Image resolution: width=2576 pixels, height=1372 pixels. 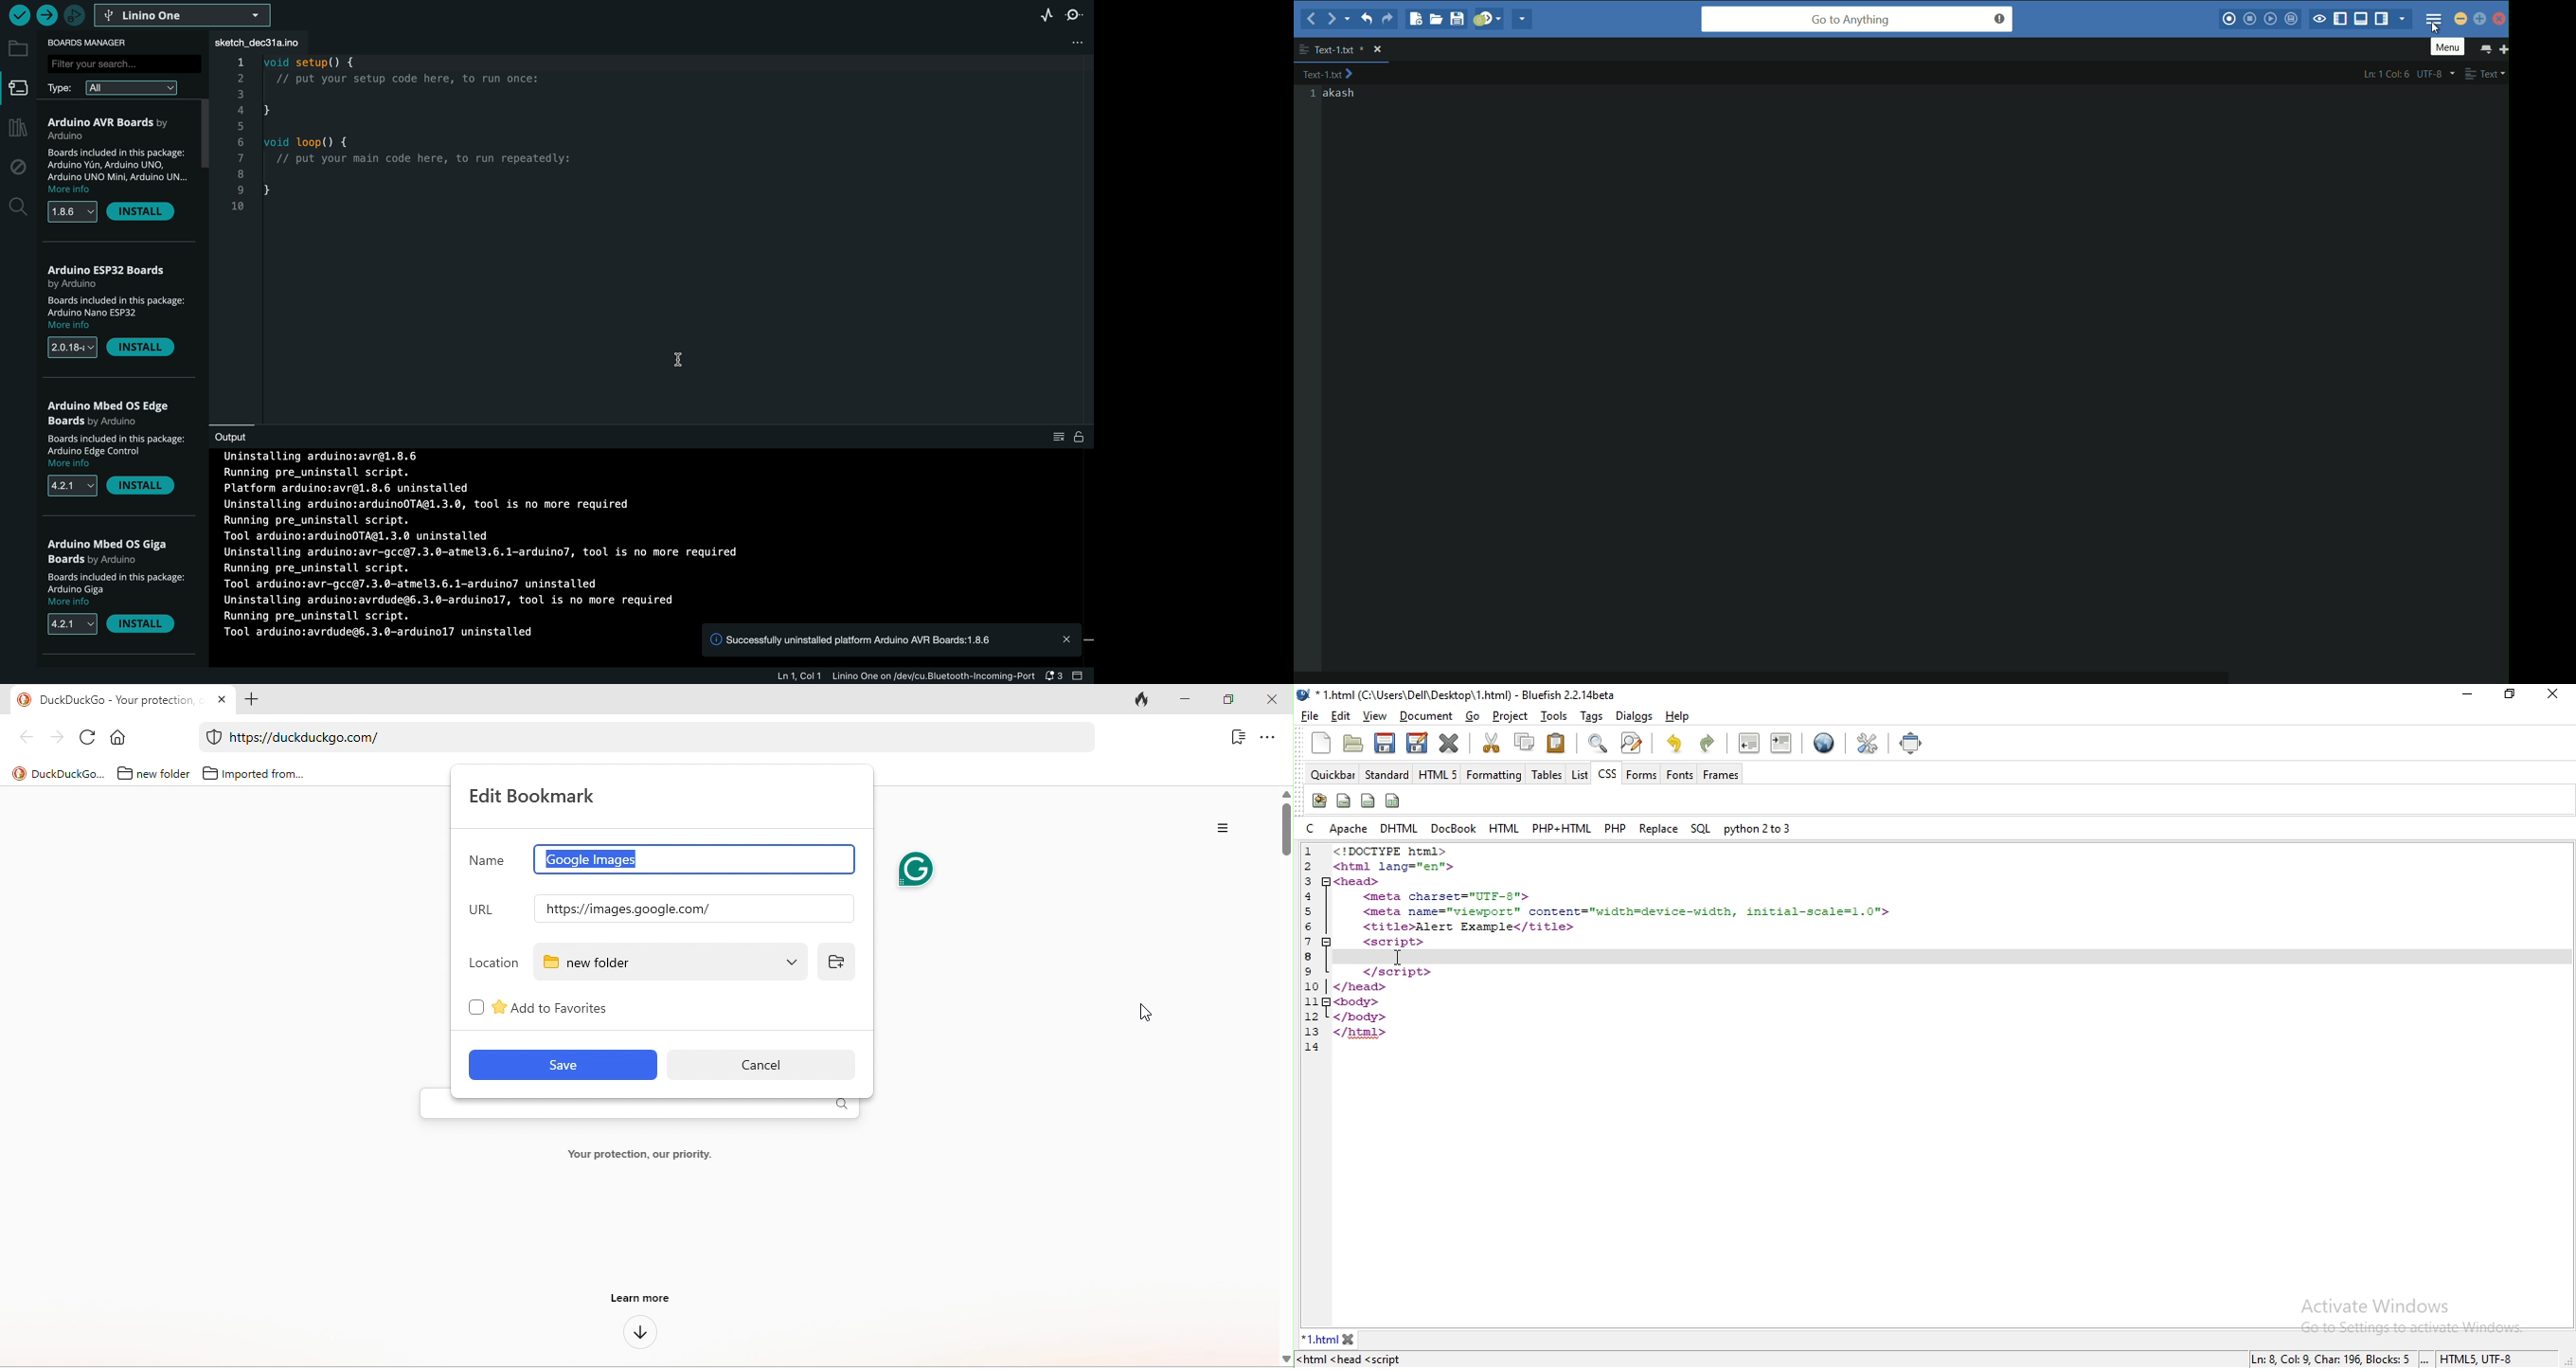 I want to click on add to favourites, so click(x=583, y=1011).